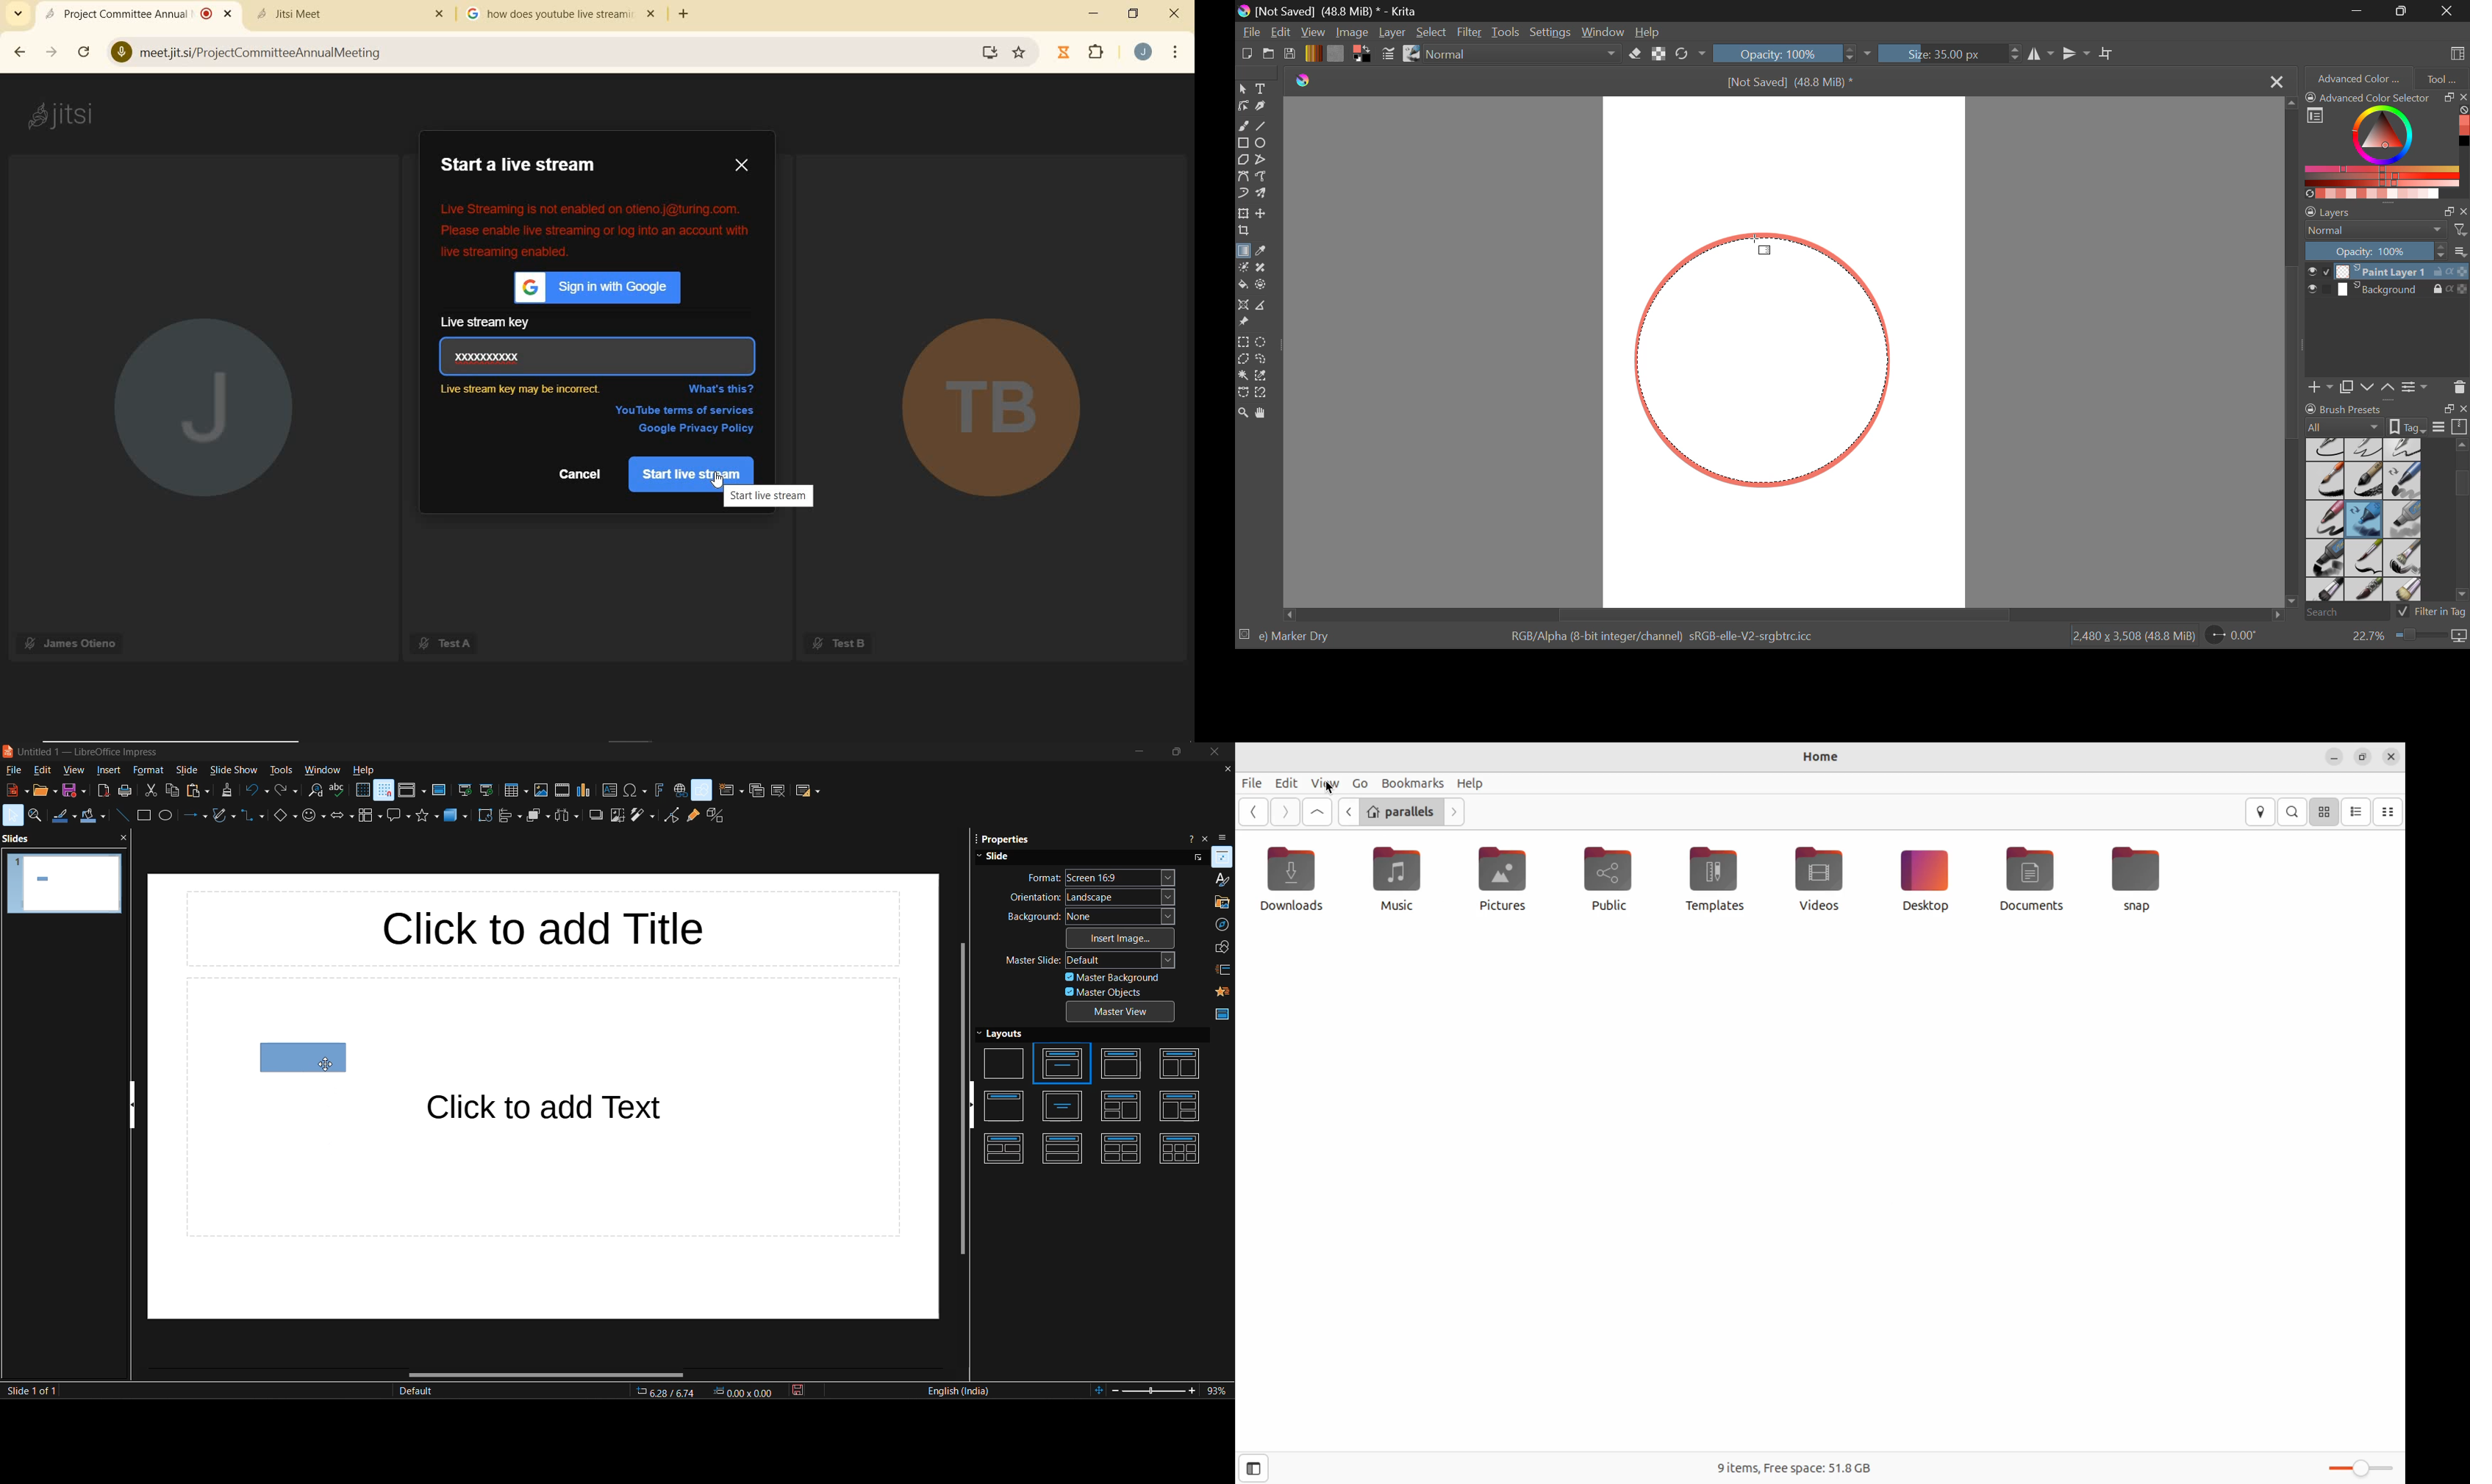 The image size is (2492, 1484). What do you see at coordinates (1526, 55) in the screenshot?
I see `Blending Mode` at bounding box center [1526, 55].